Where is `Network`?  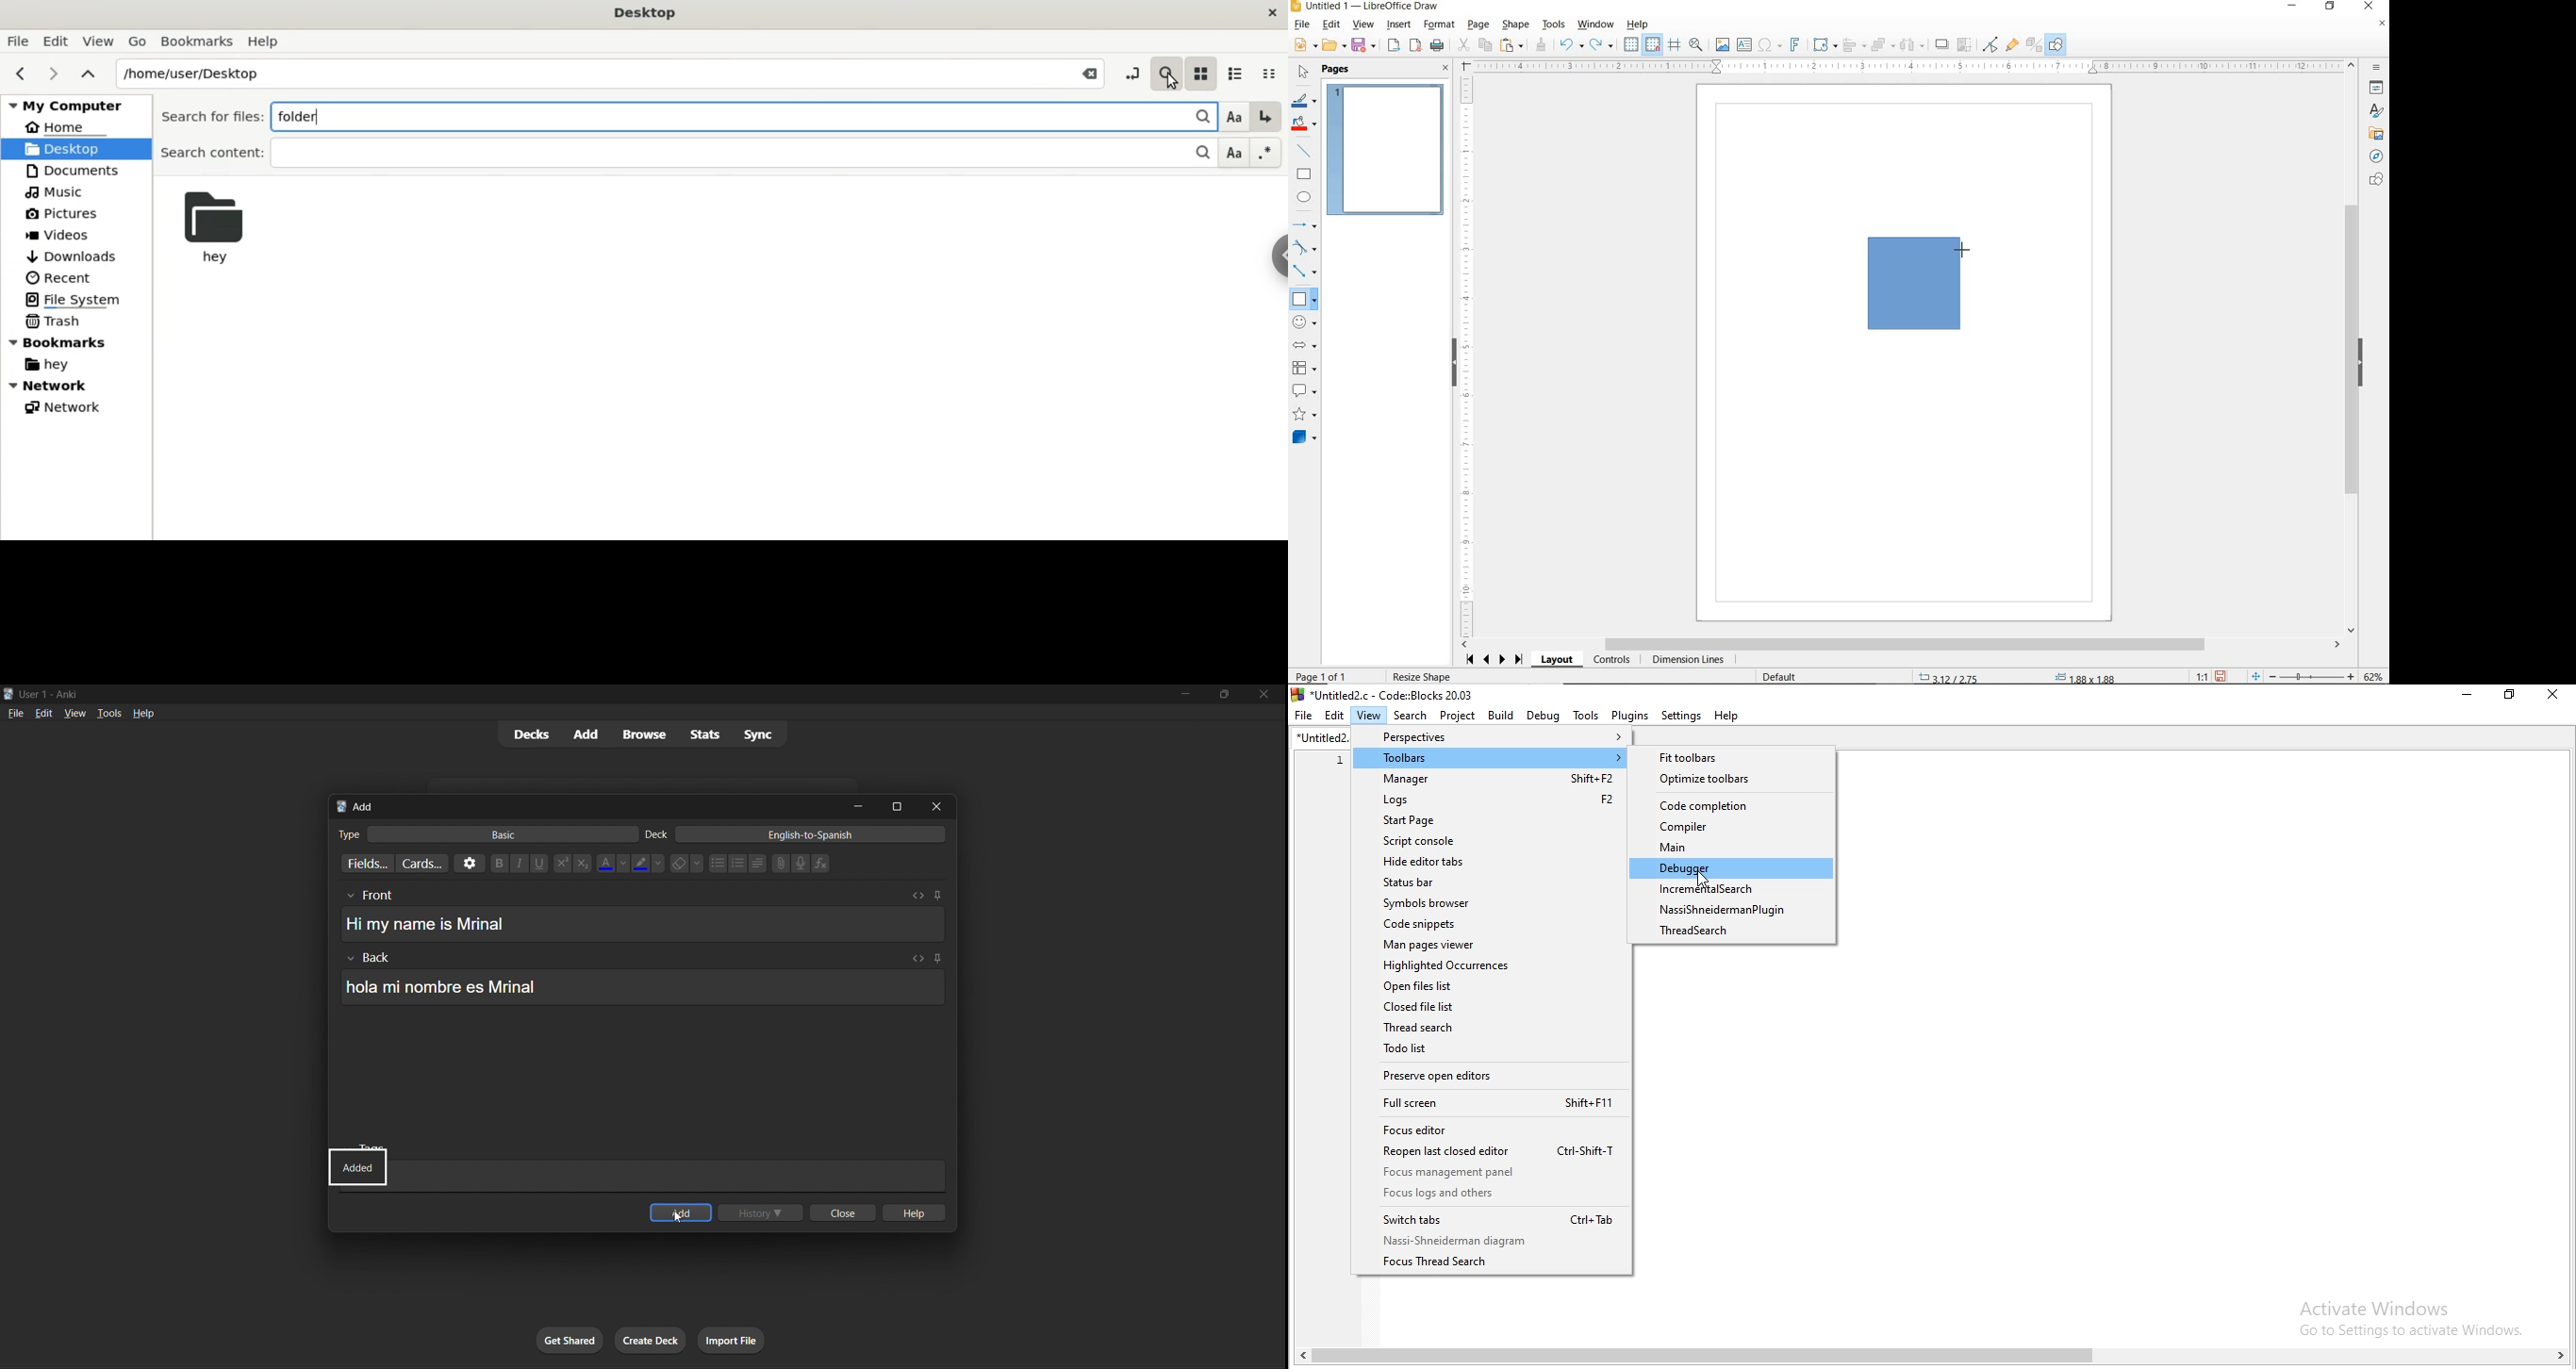 Network is located at coordinates (76, 386).